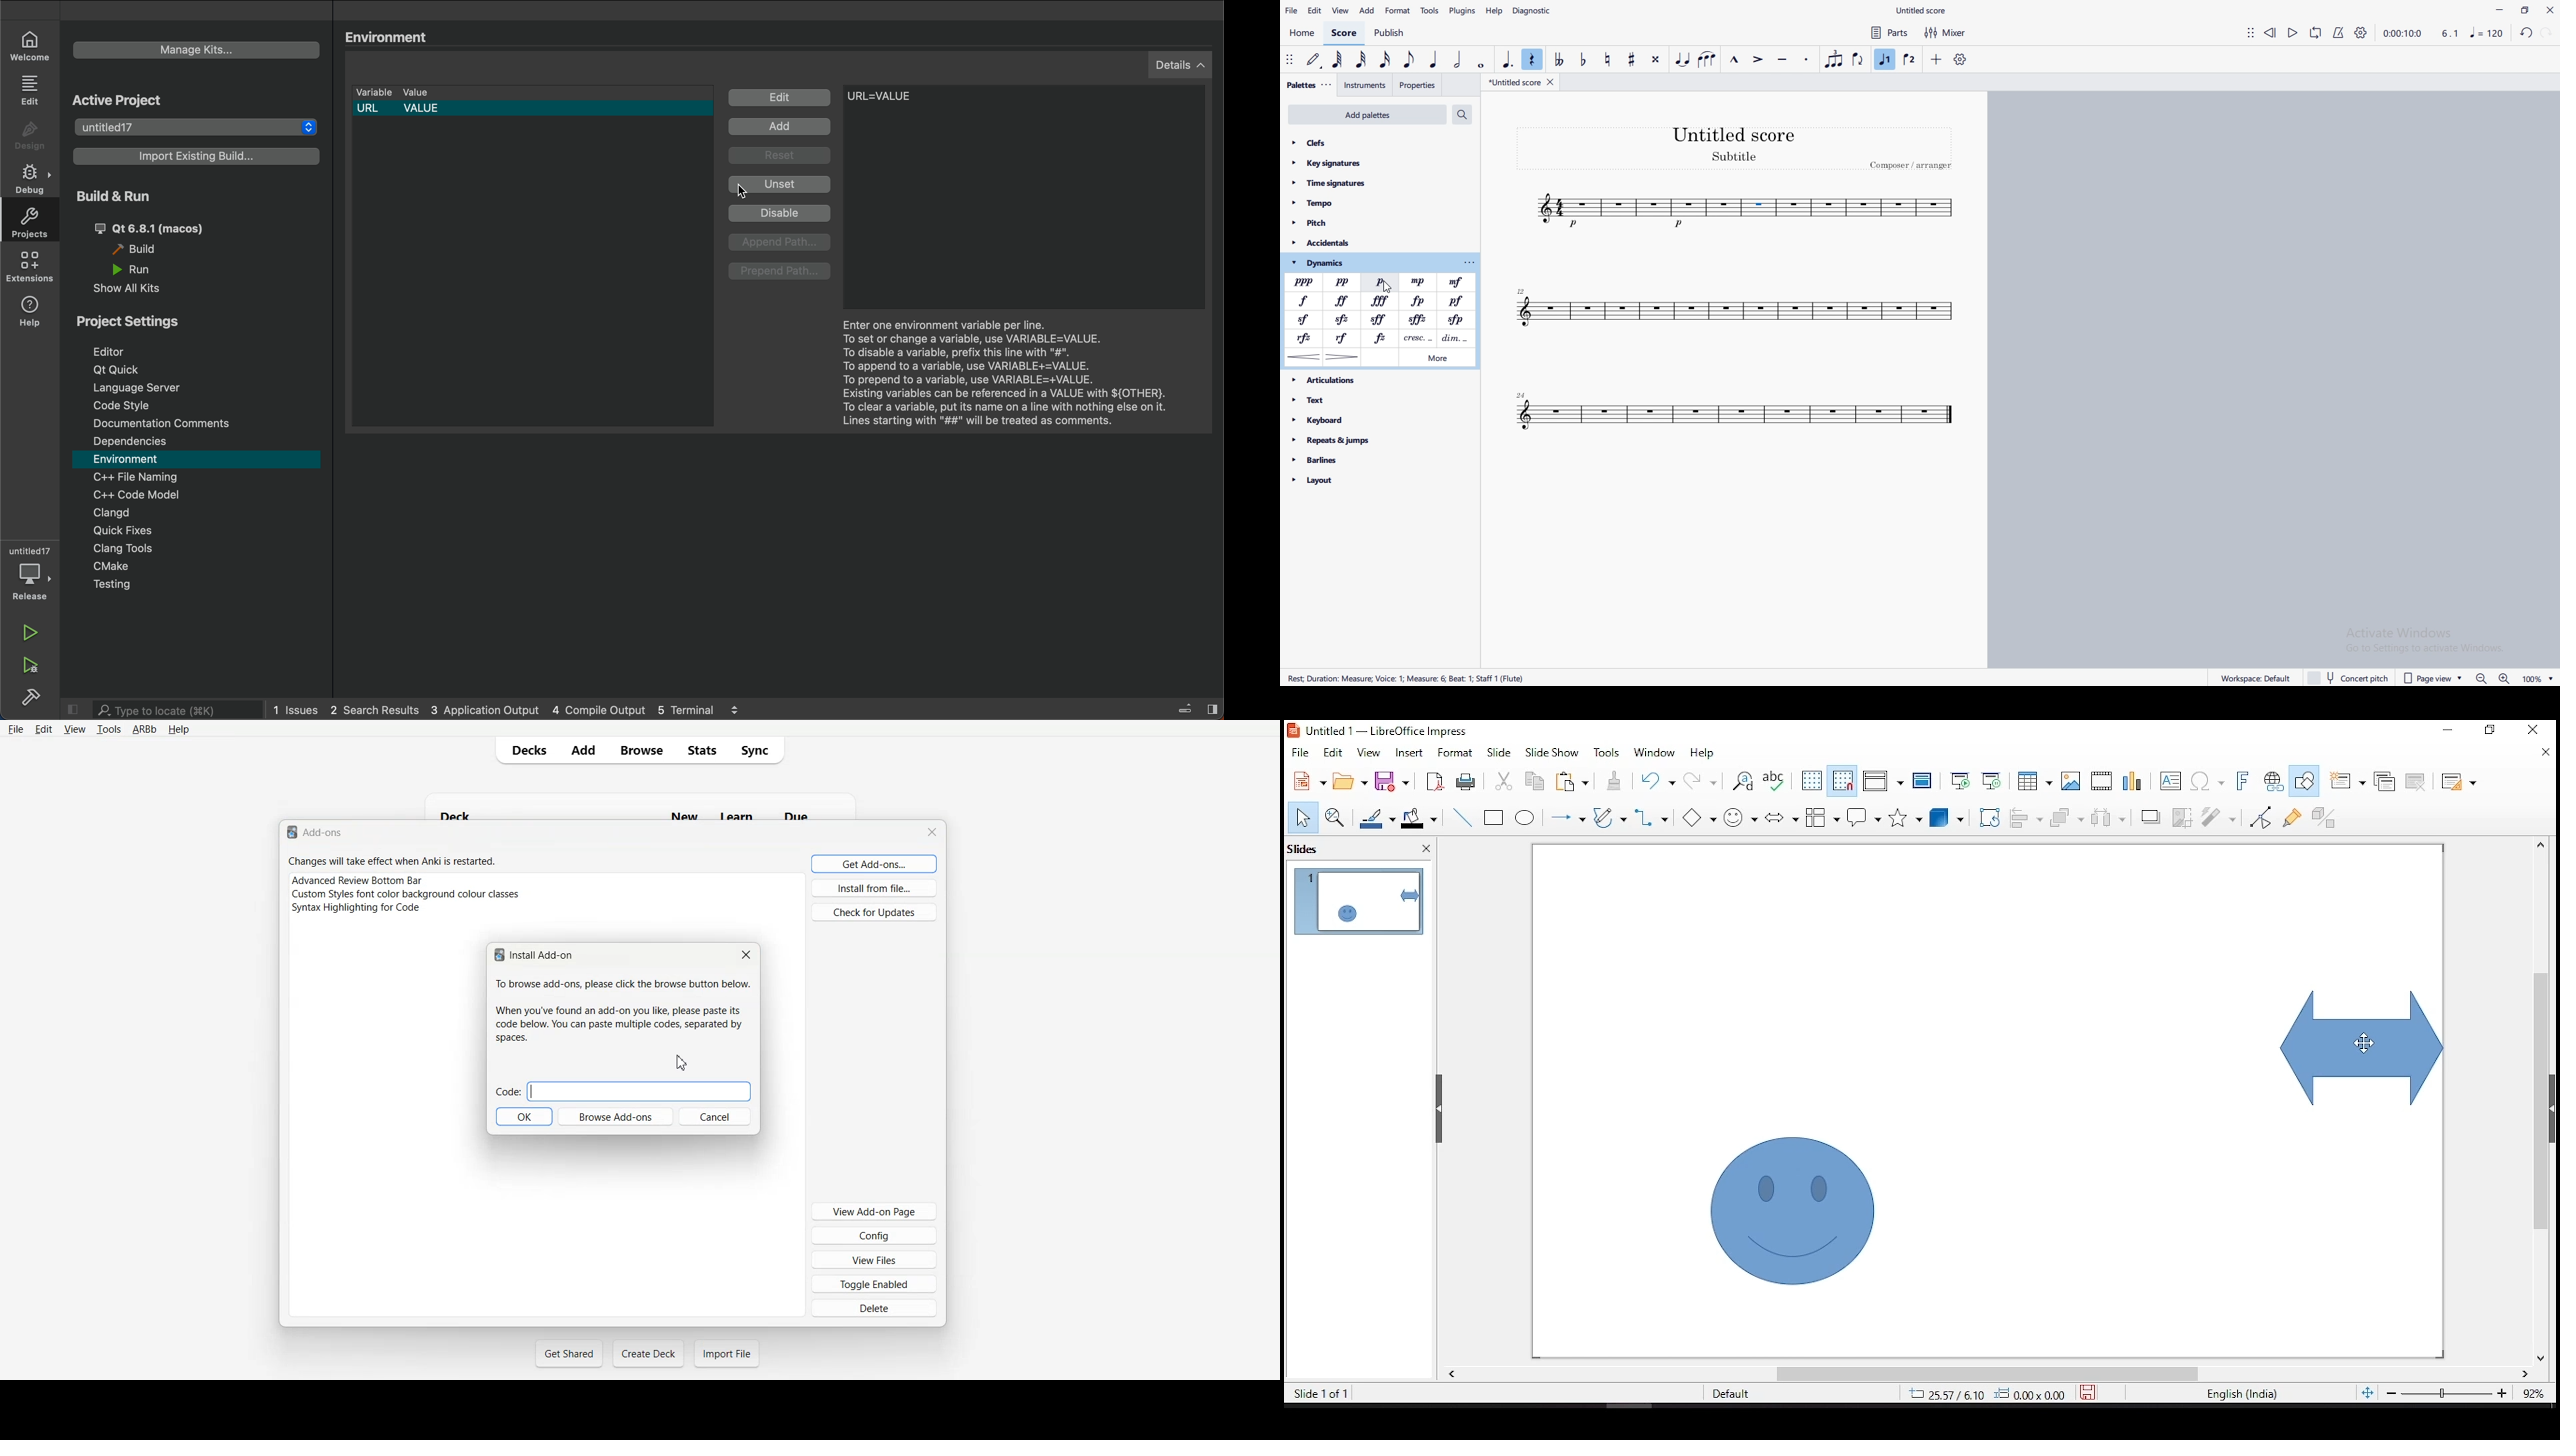  I want to click on open, so click(1350, 781).